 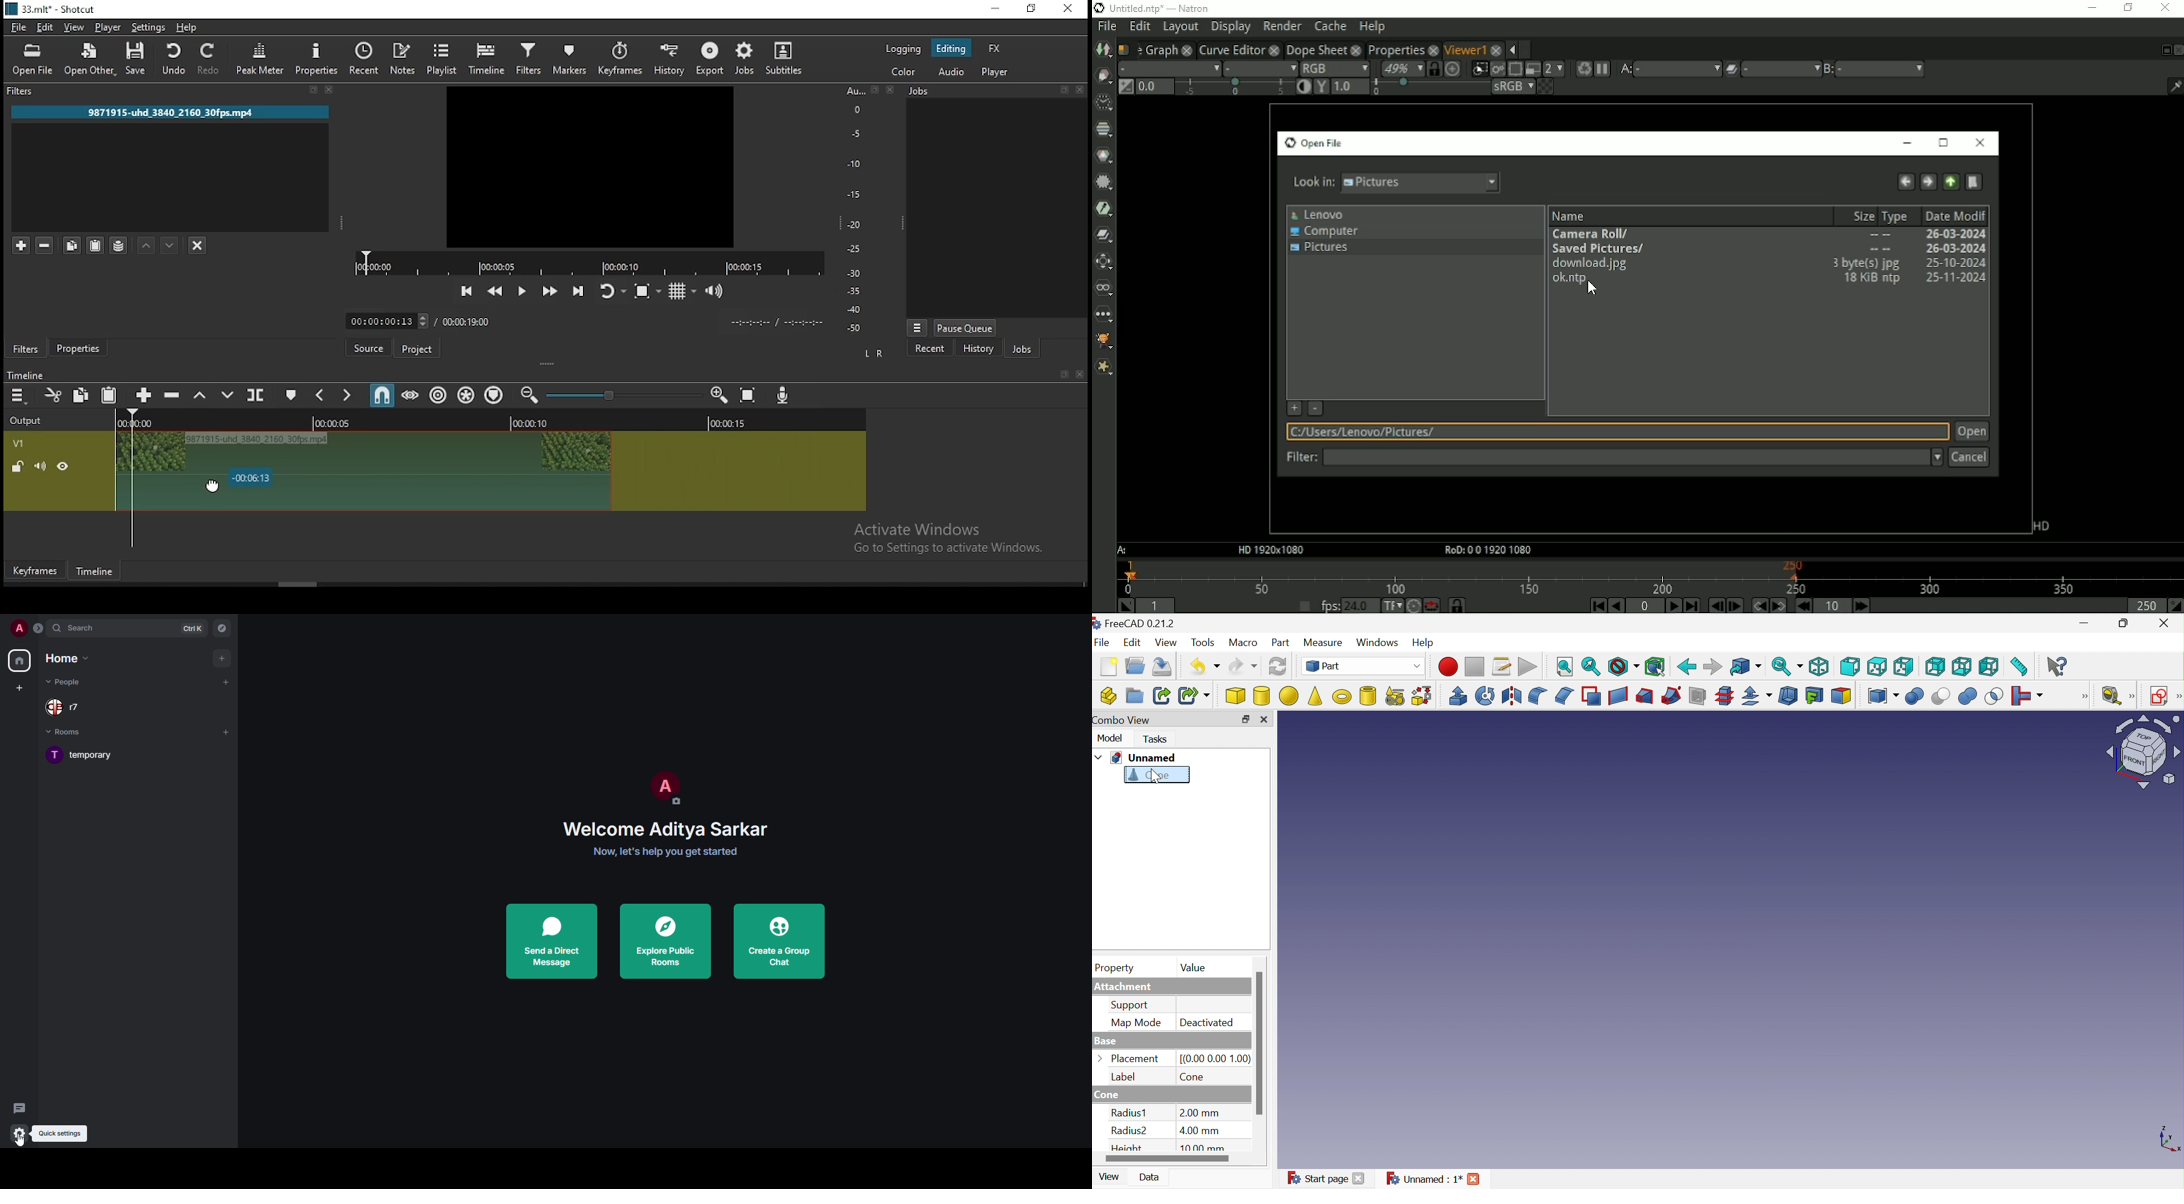 I want to click on 10.00 mm, so click(x=1206, y=1148).